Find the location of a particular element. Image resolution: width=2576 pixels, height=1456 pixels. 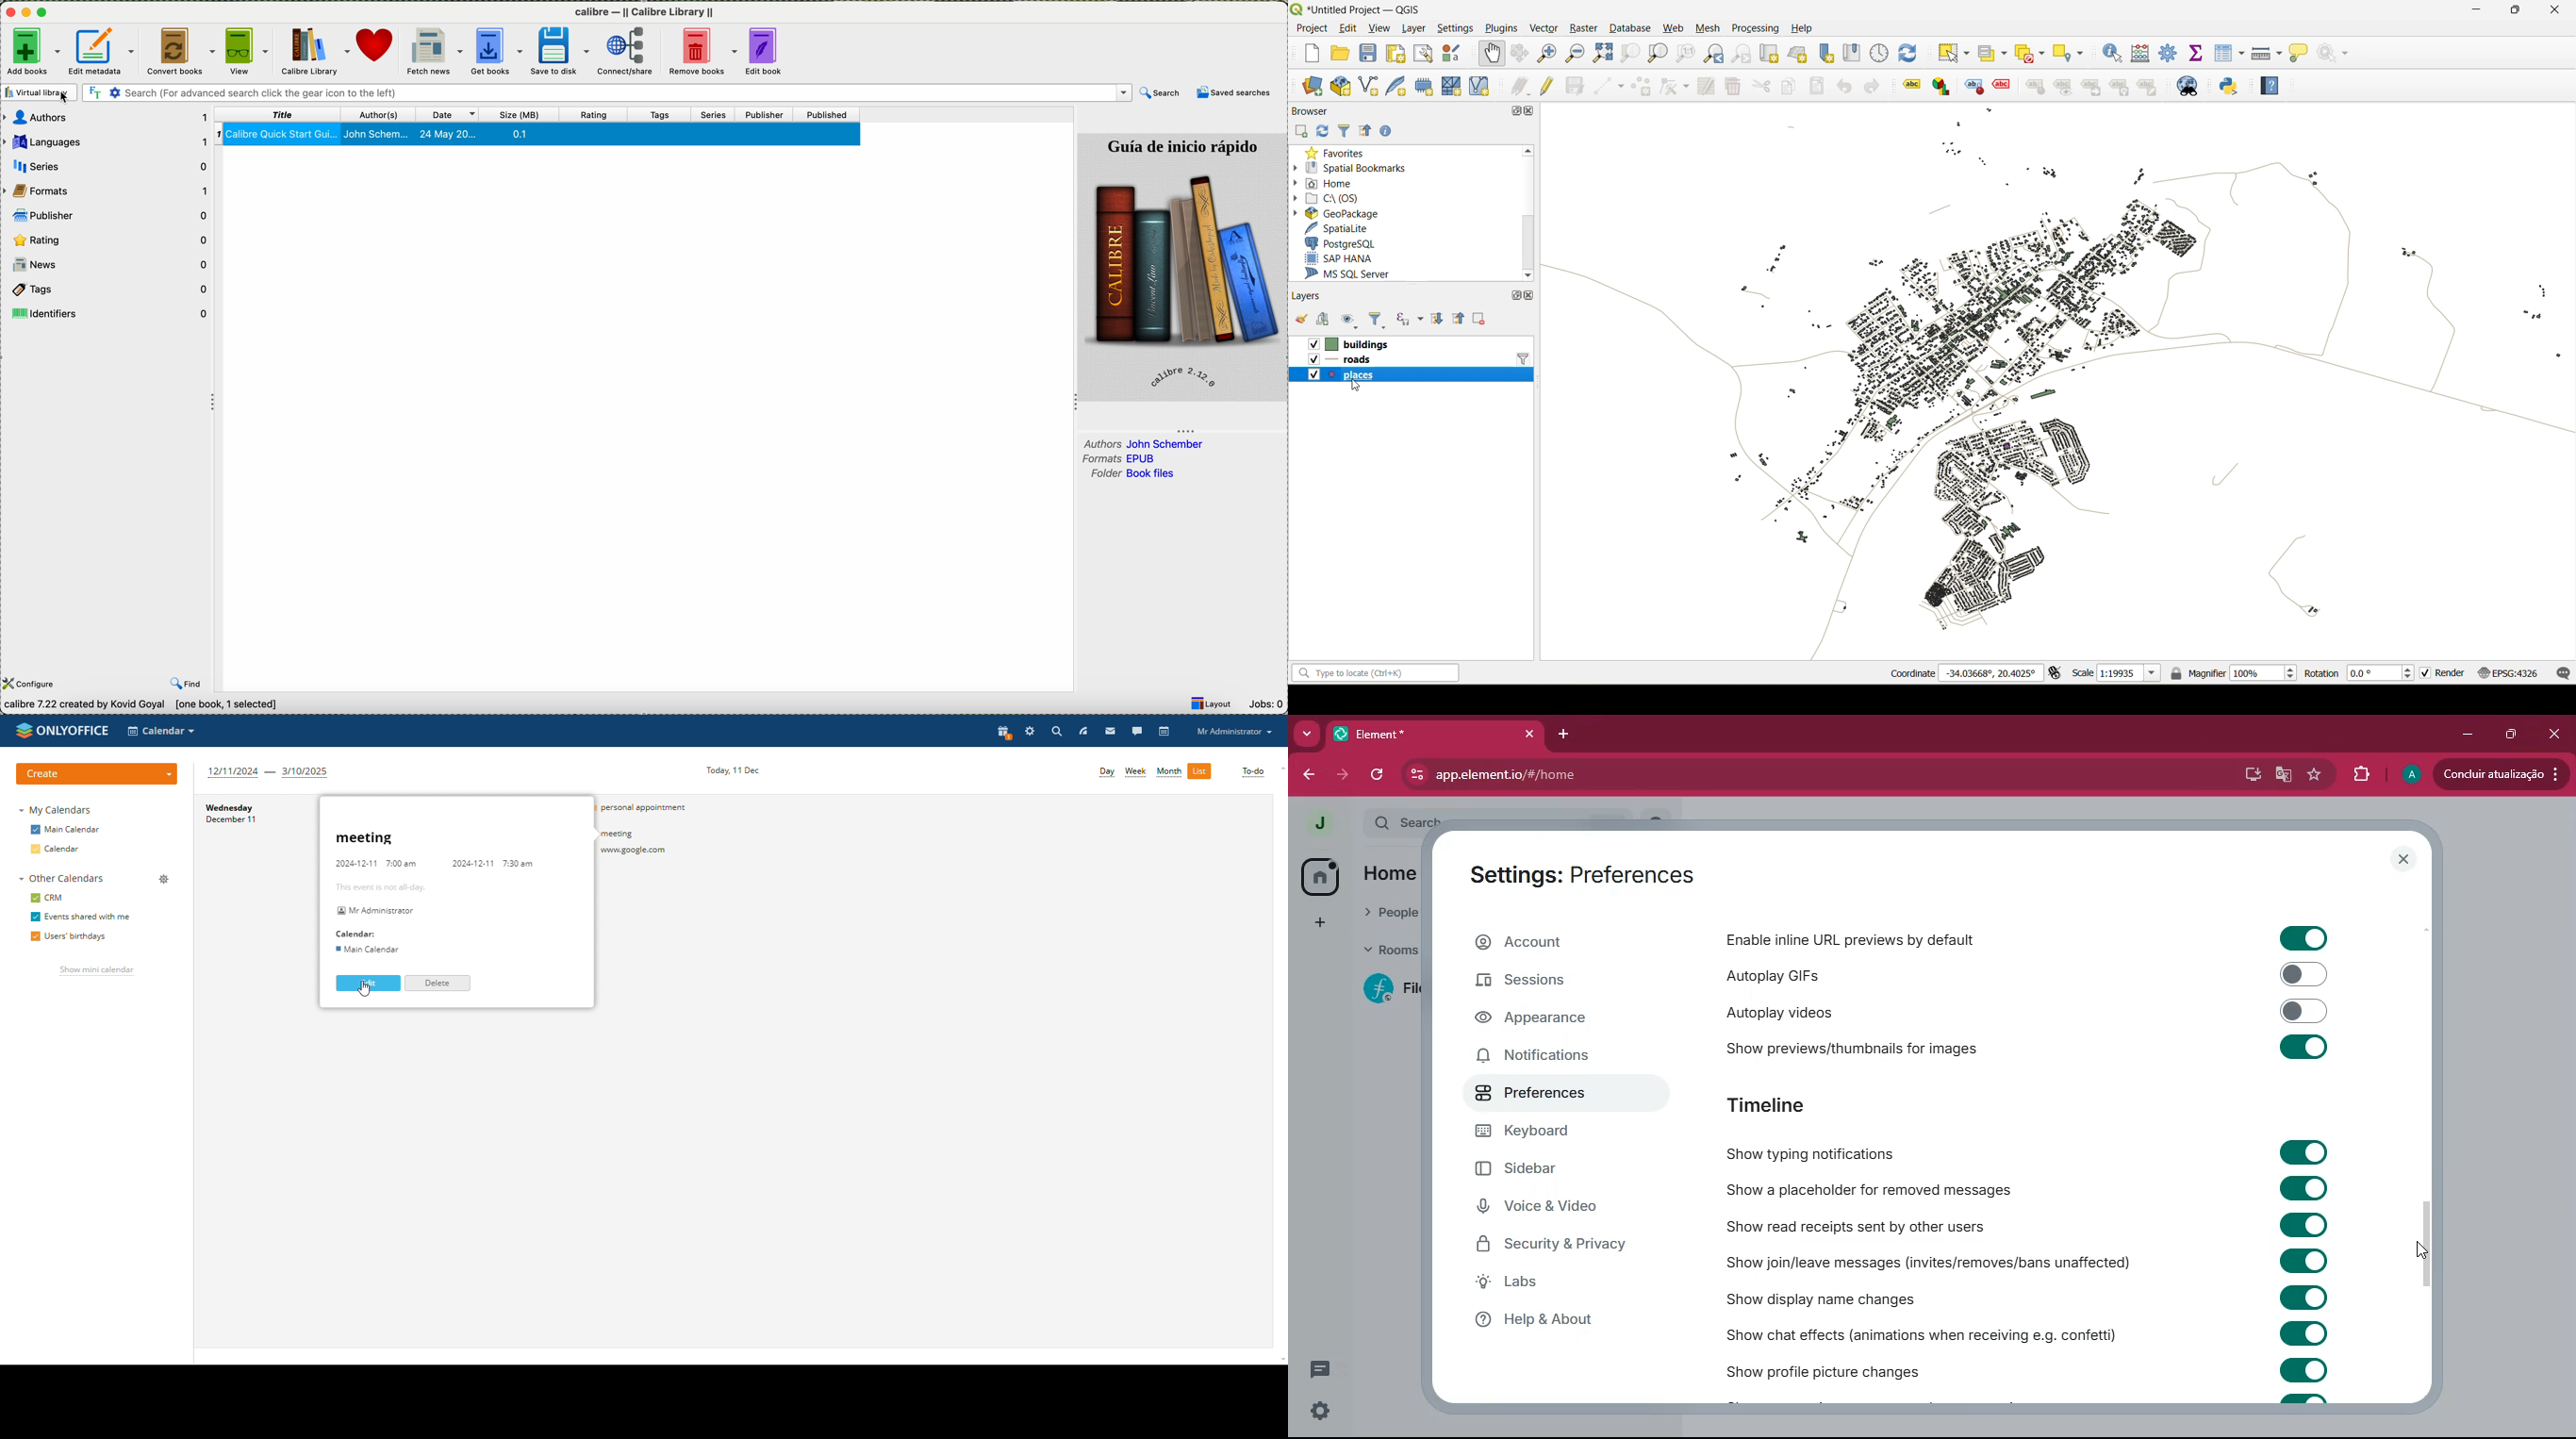

expand all is located at coordinates (1438, 322).